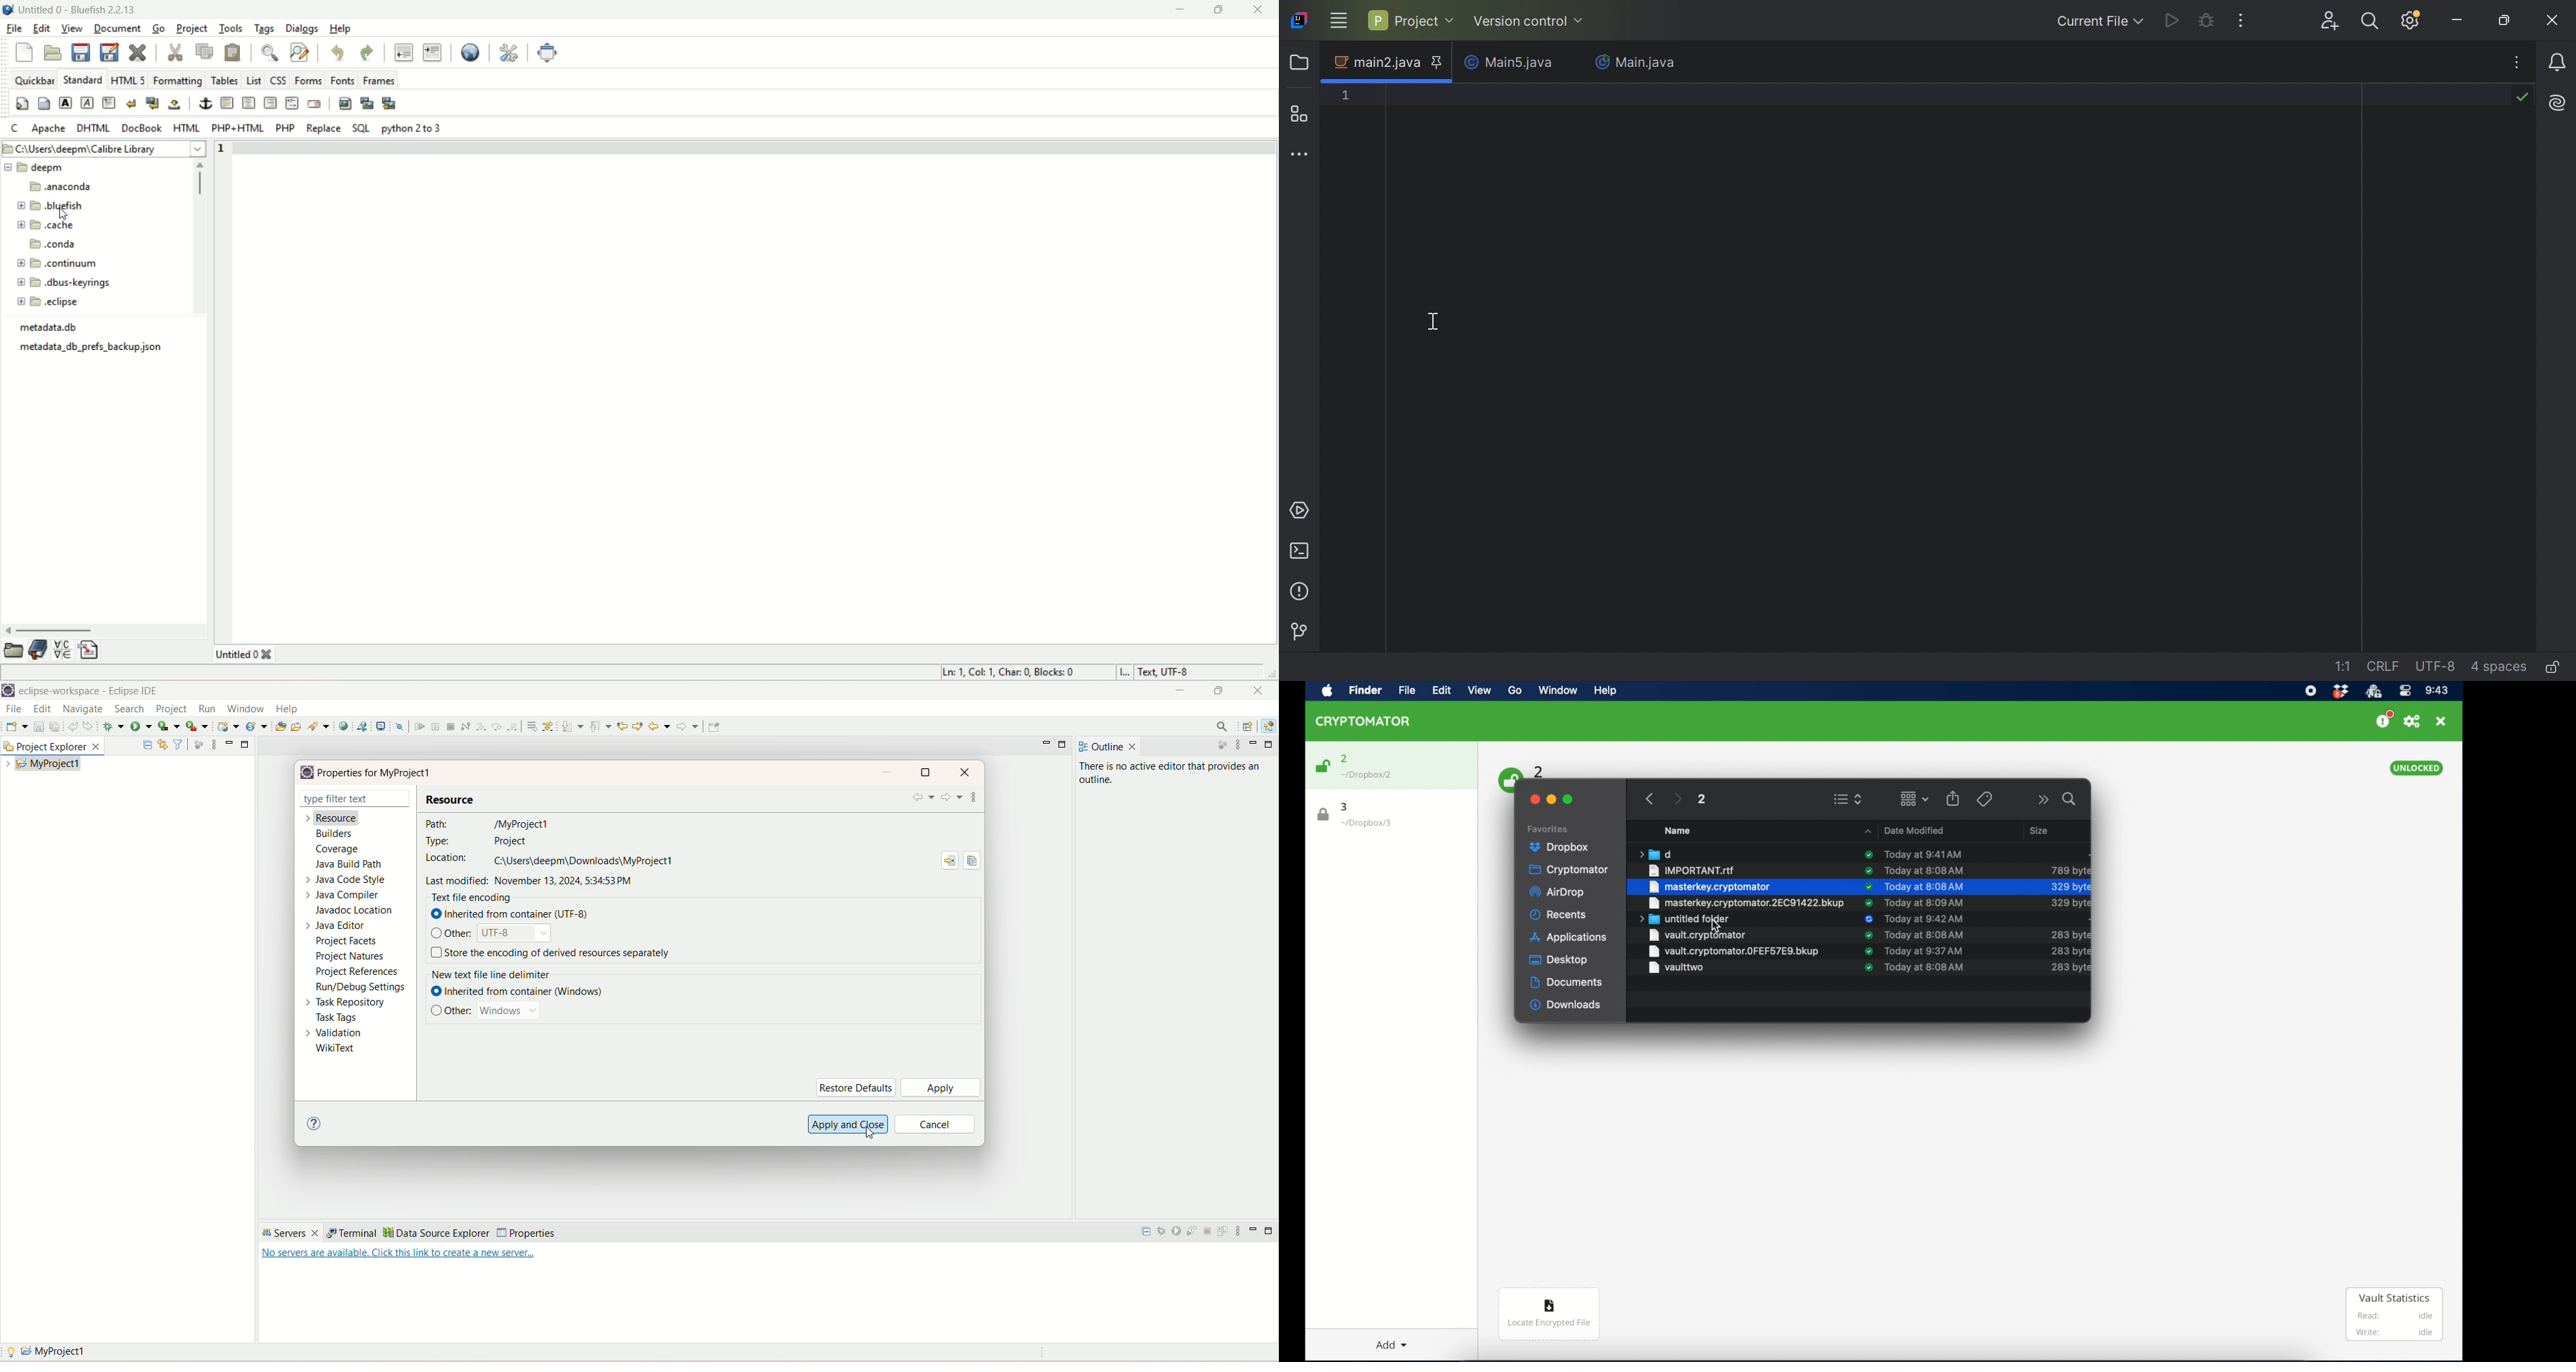 The height and width of the screenshot is (1372, 2576). Describe the element at coordinates (203, 104) in the screenshot. I see `anchor/hyperlink` at that location.